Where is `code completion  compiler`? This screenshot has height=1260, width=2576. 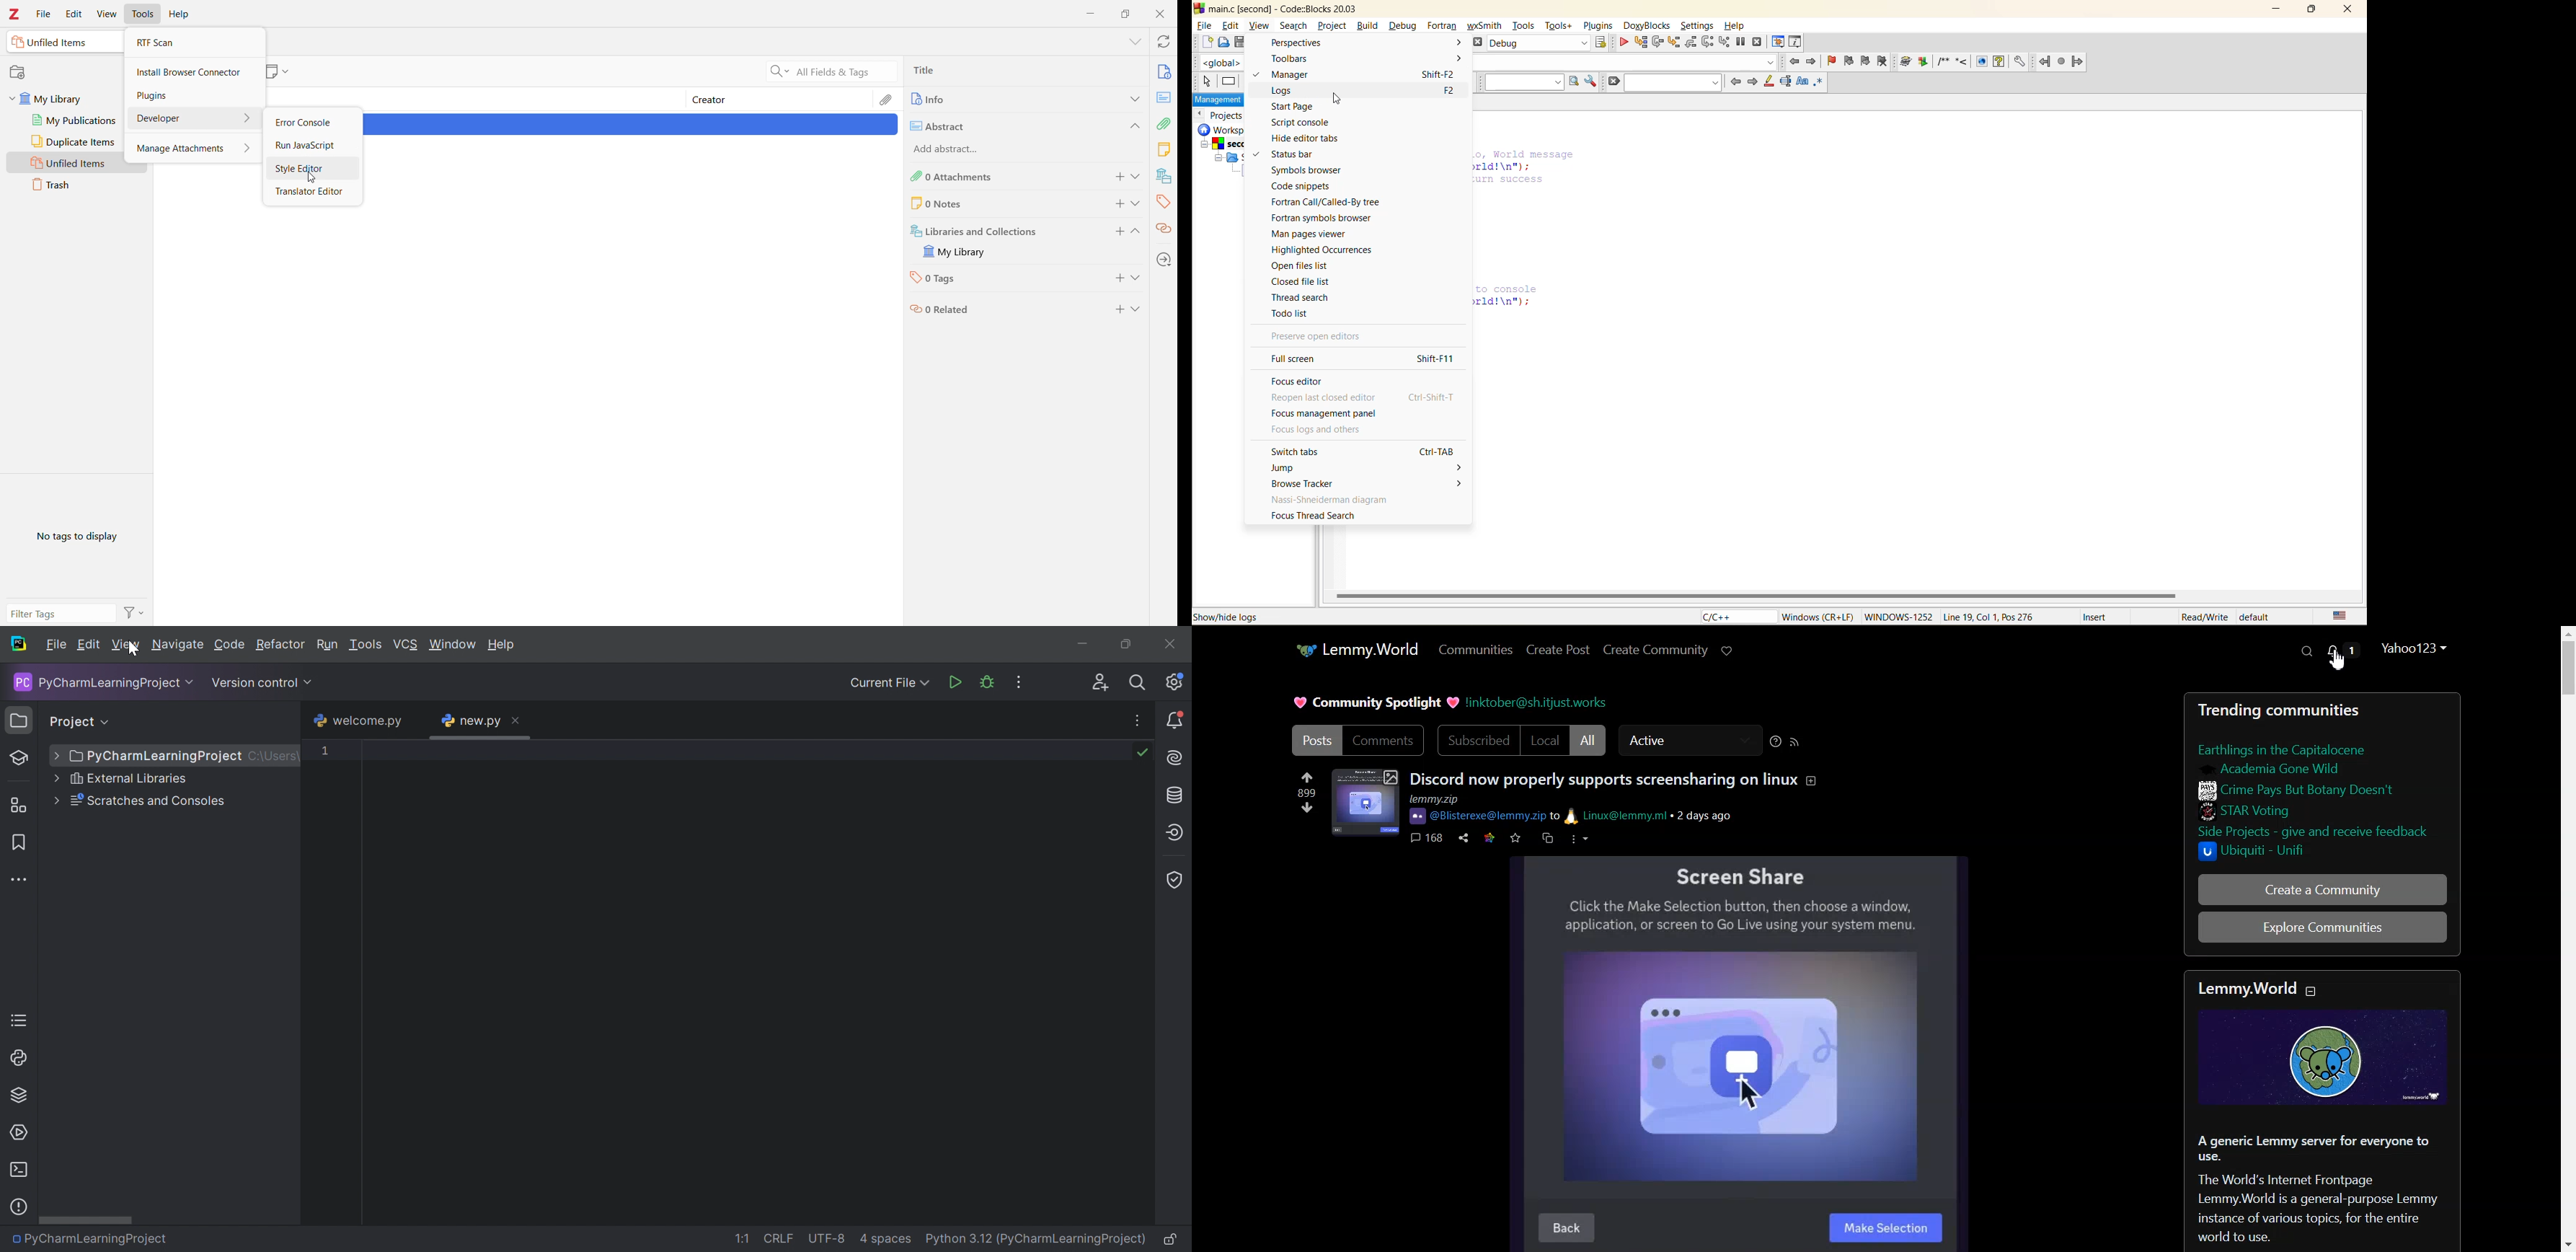
code completion  compiler is located at coordinates (1224, 63).